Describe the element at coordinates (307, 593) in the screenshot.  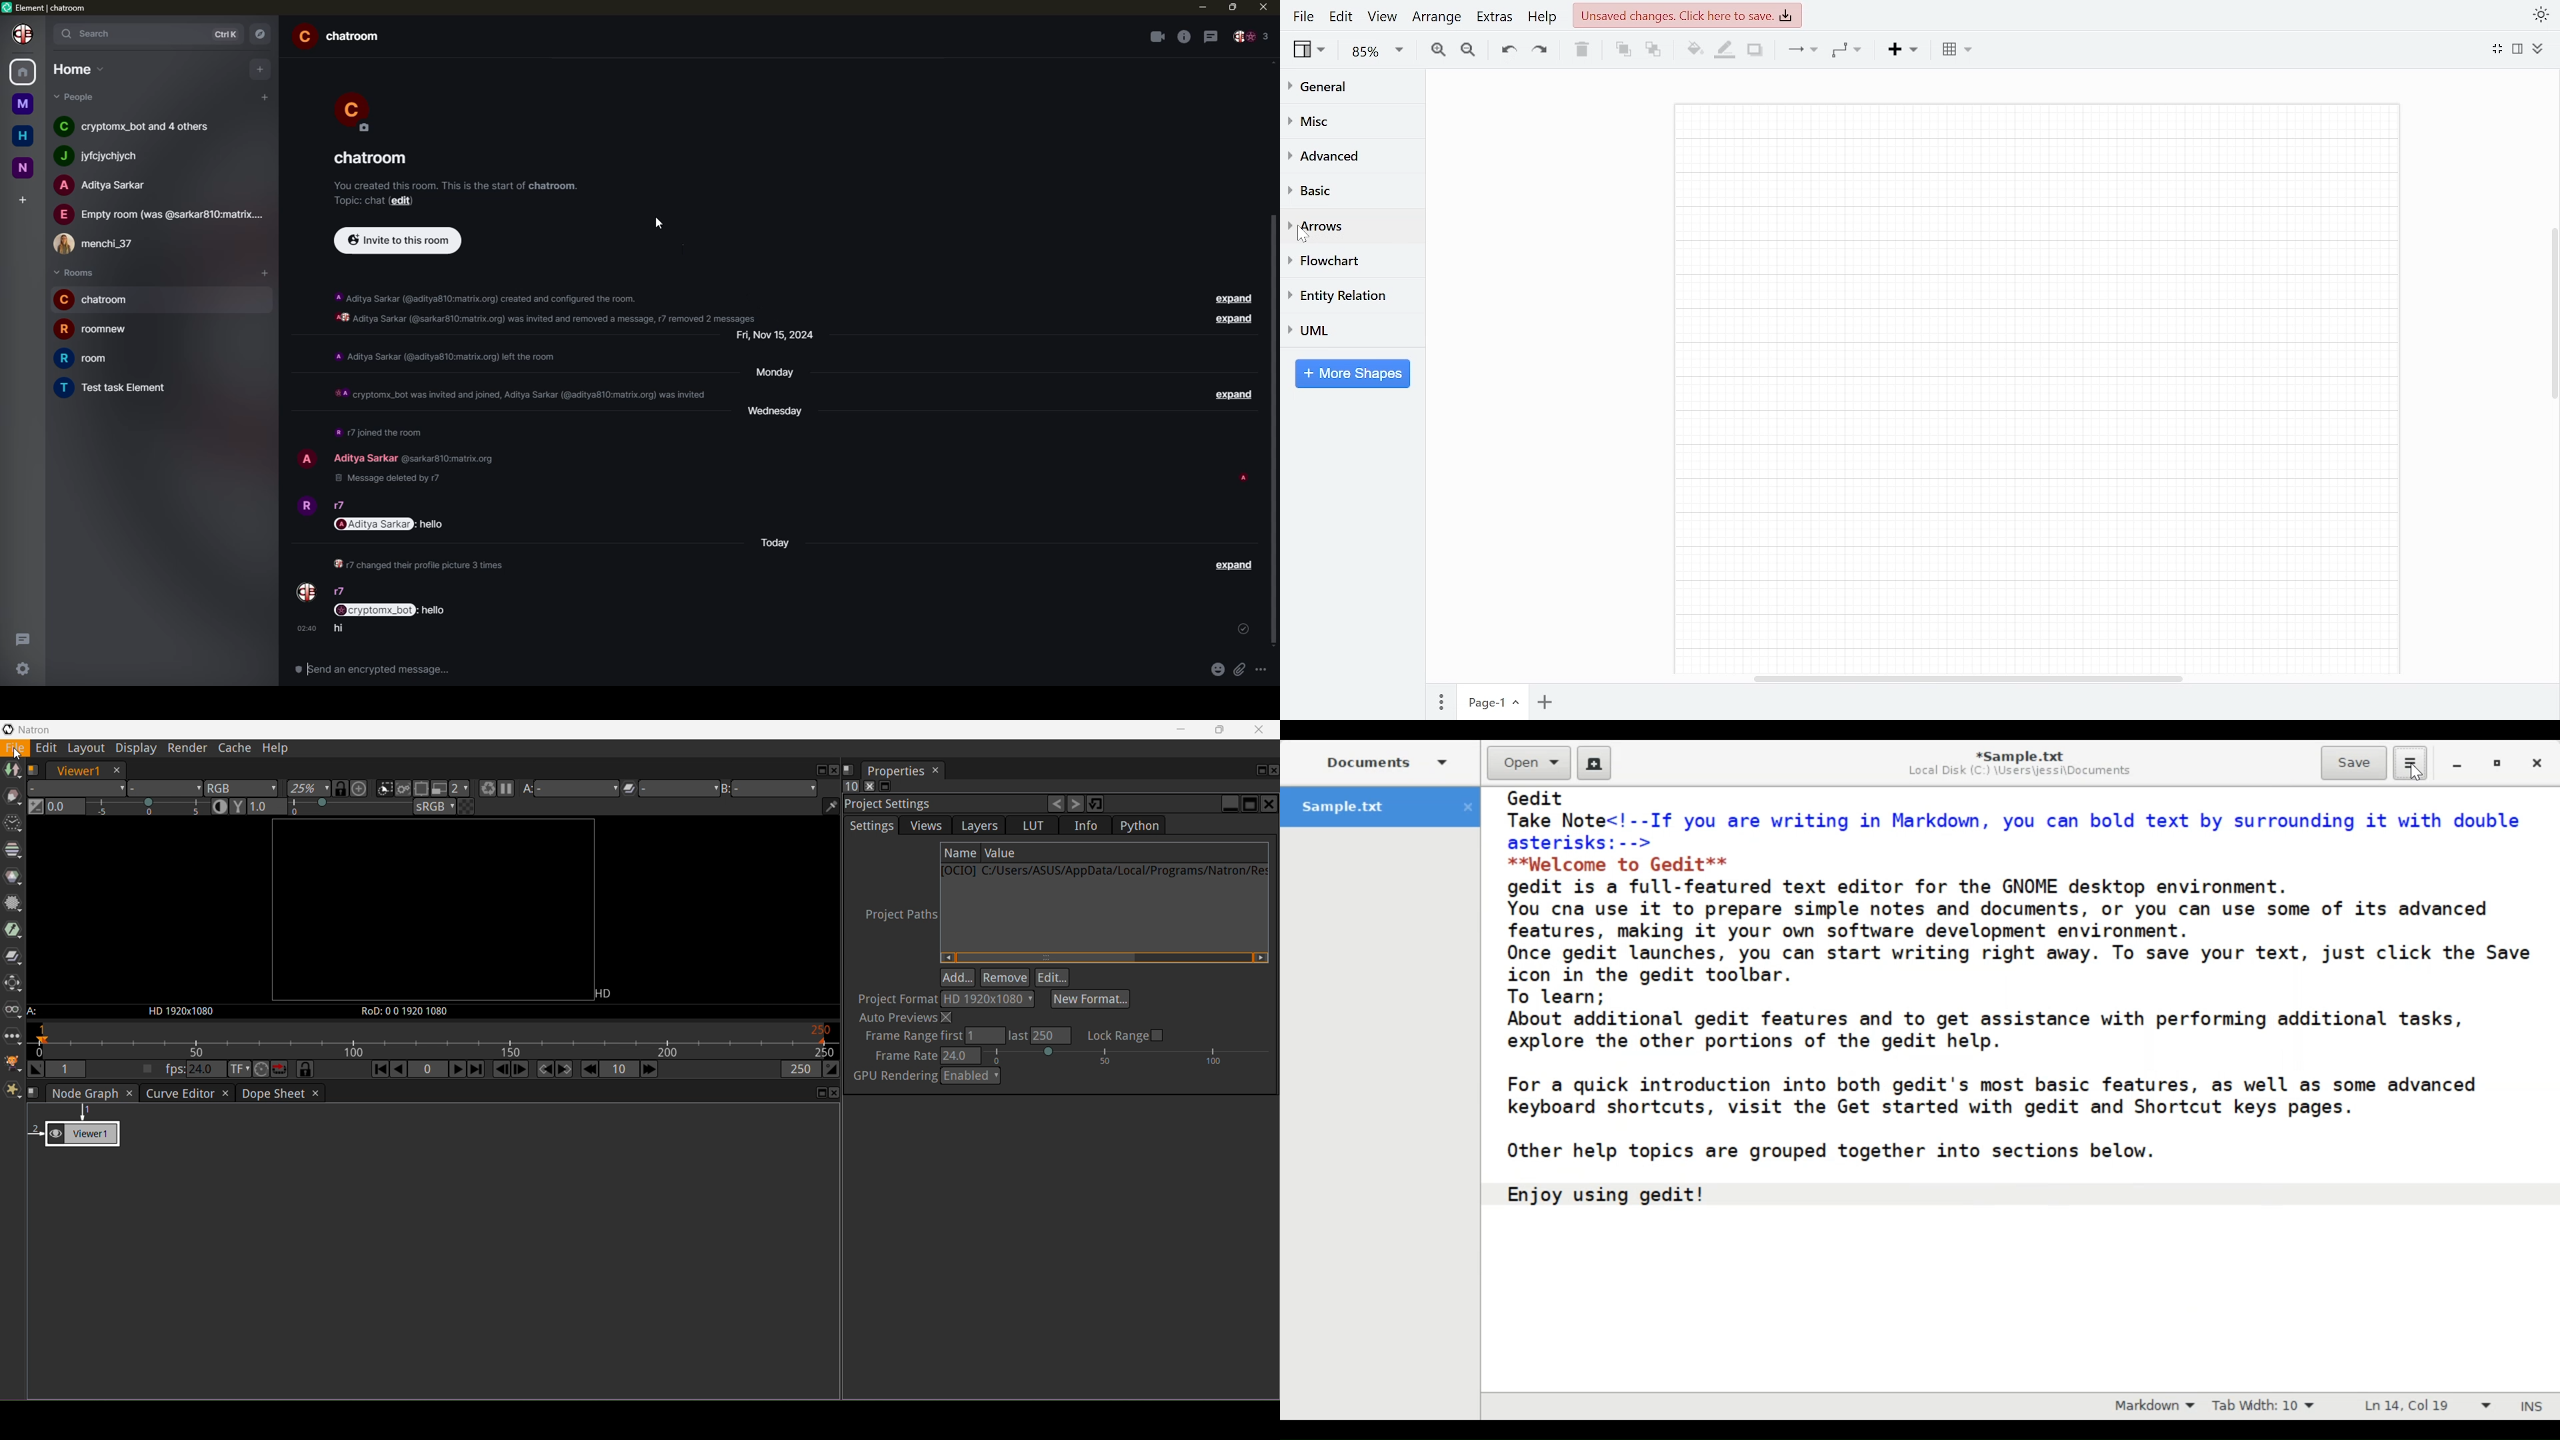
I see `r7 icon` at that location.